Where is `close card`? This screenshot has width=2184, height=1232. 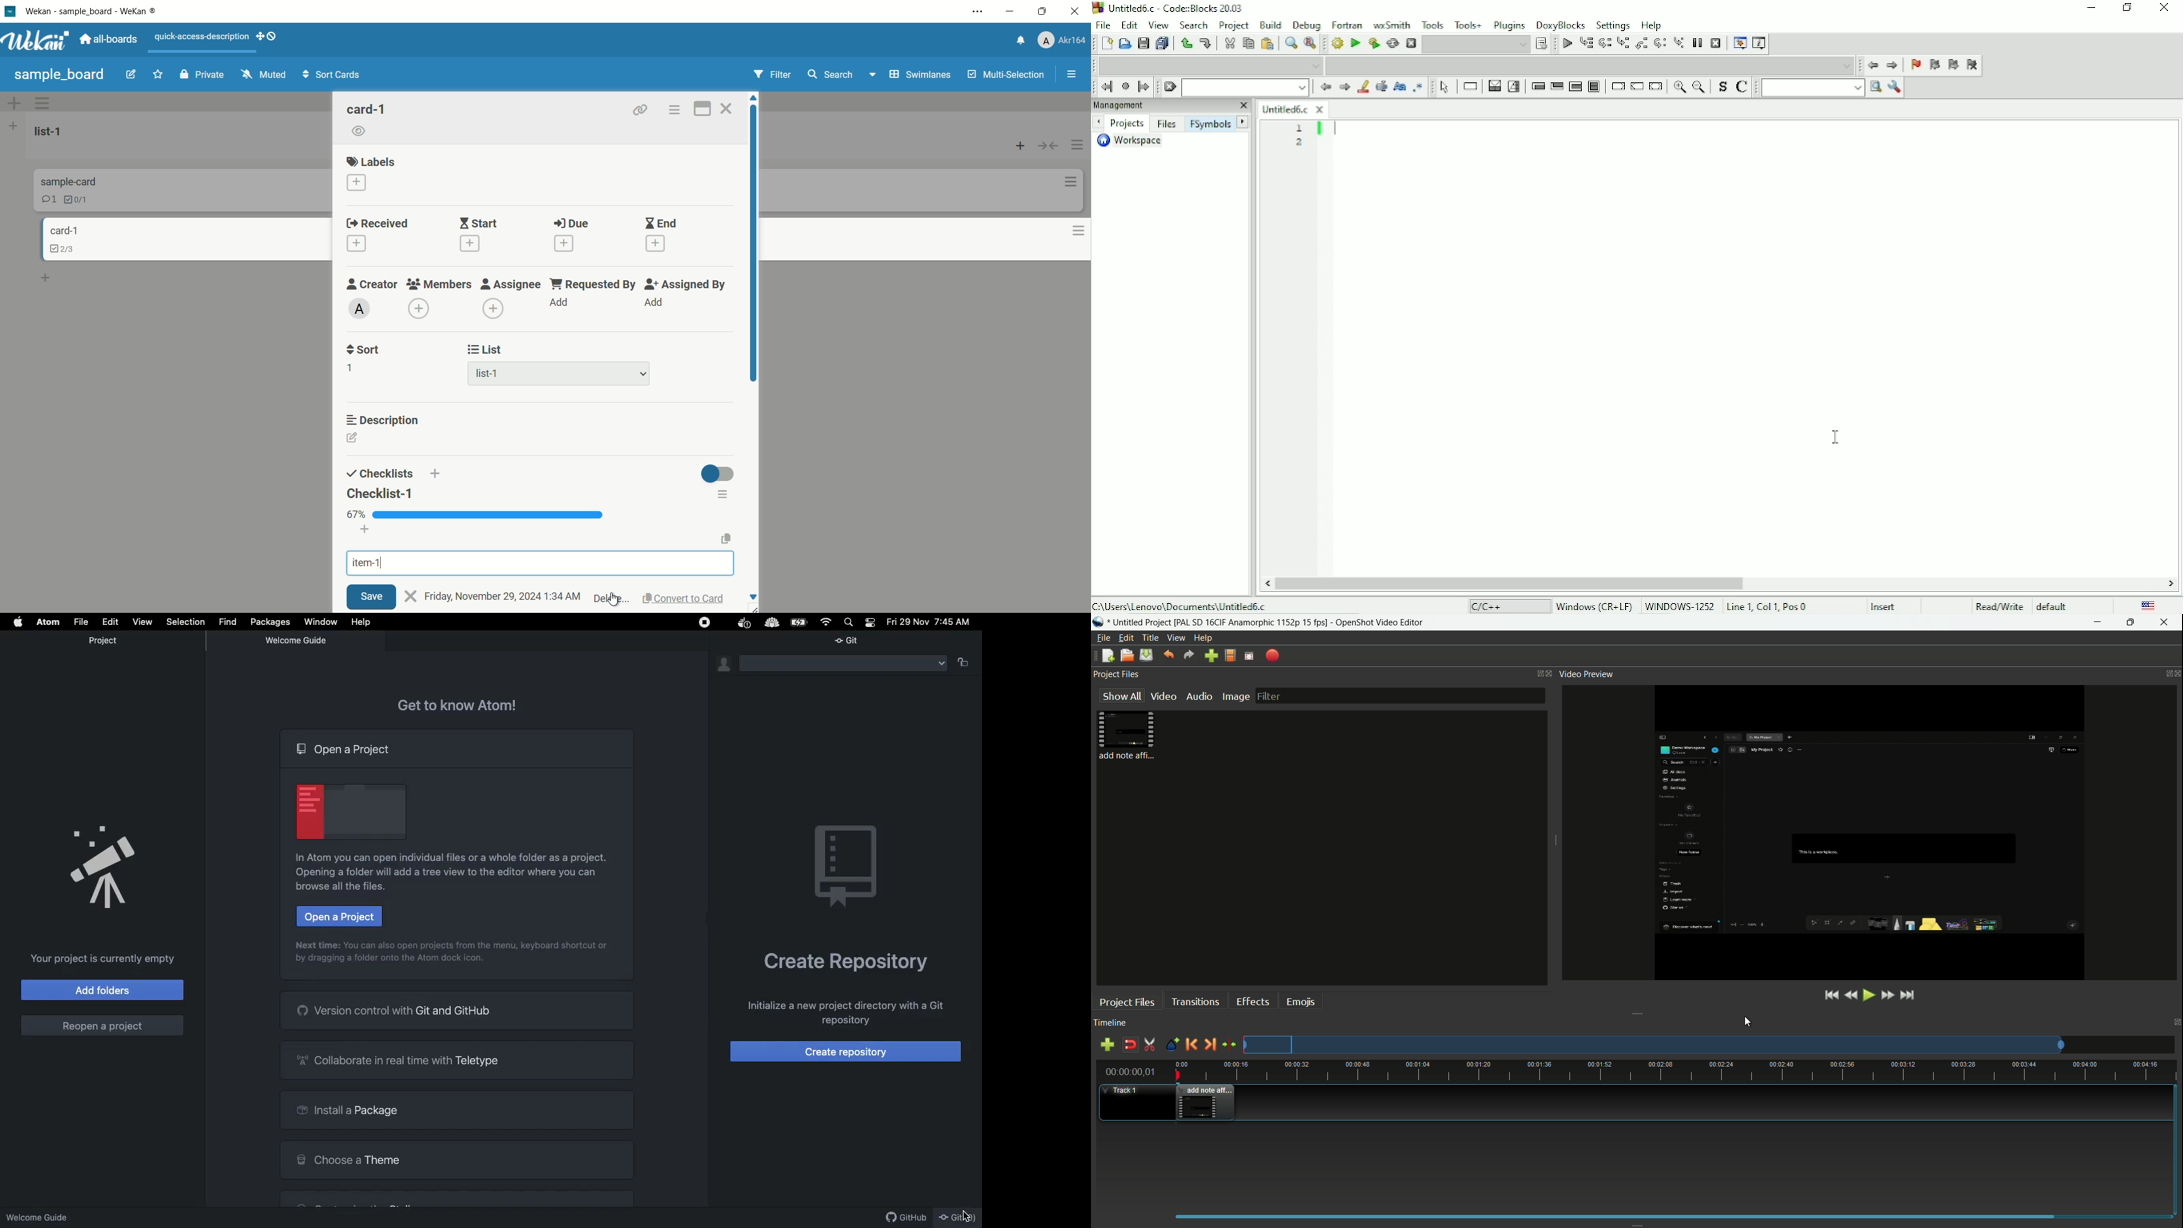
close card is located at coordinates (728, 110).